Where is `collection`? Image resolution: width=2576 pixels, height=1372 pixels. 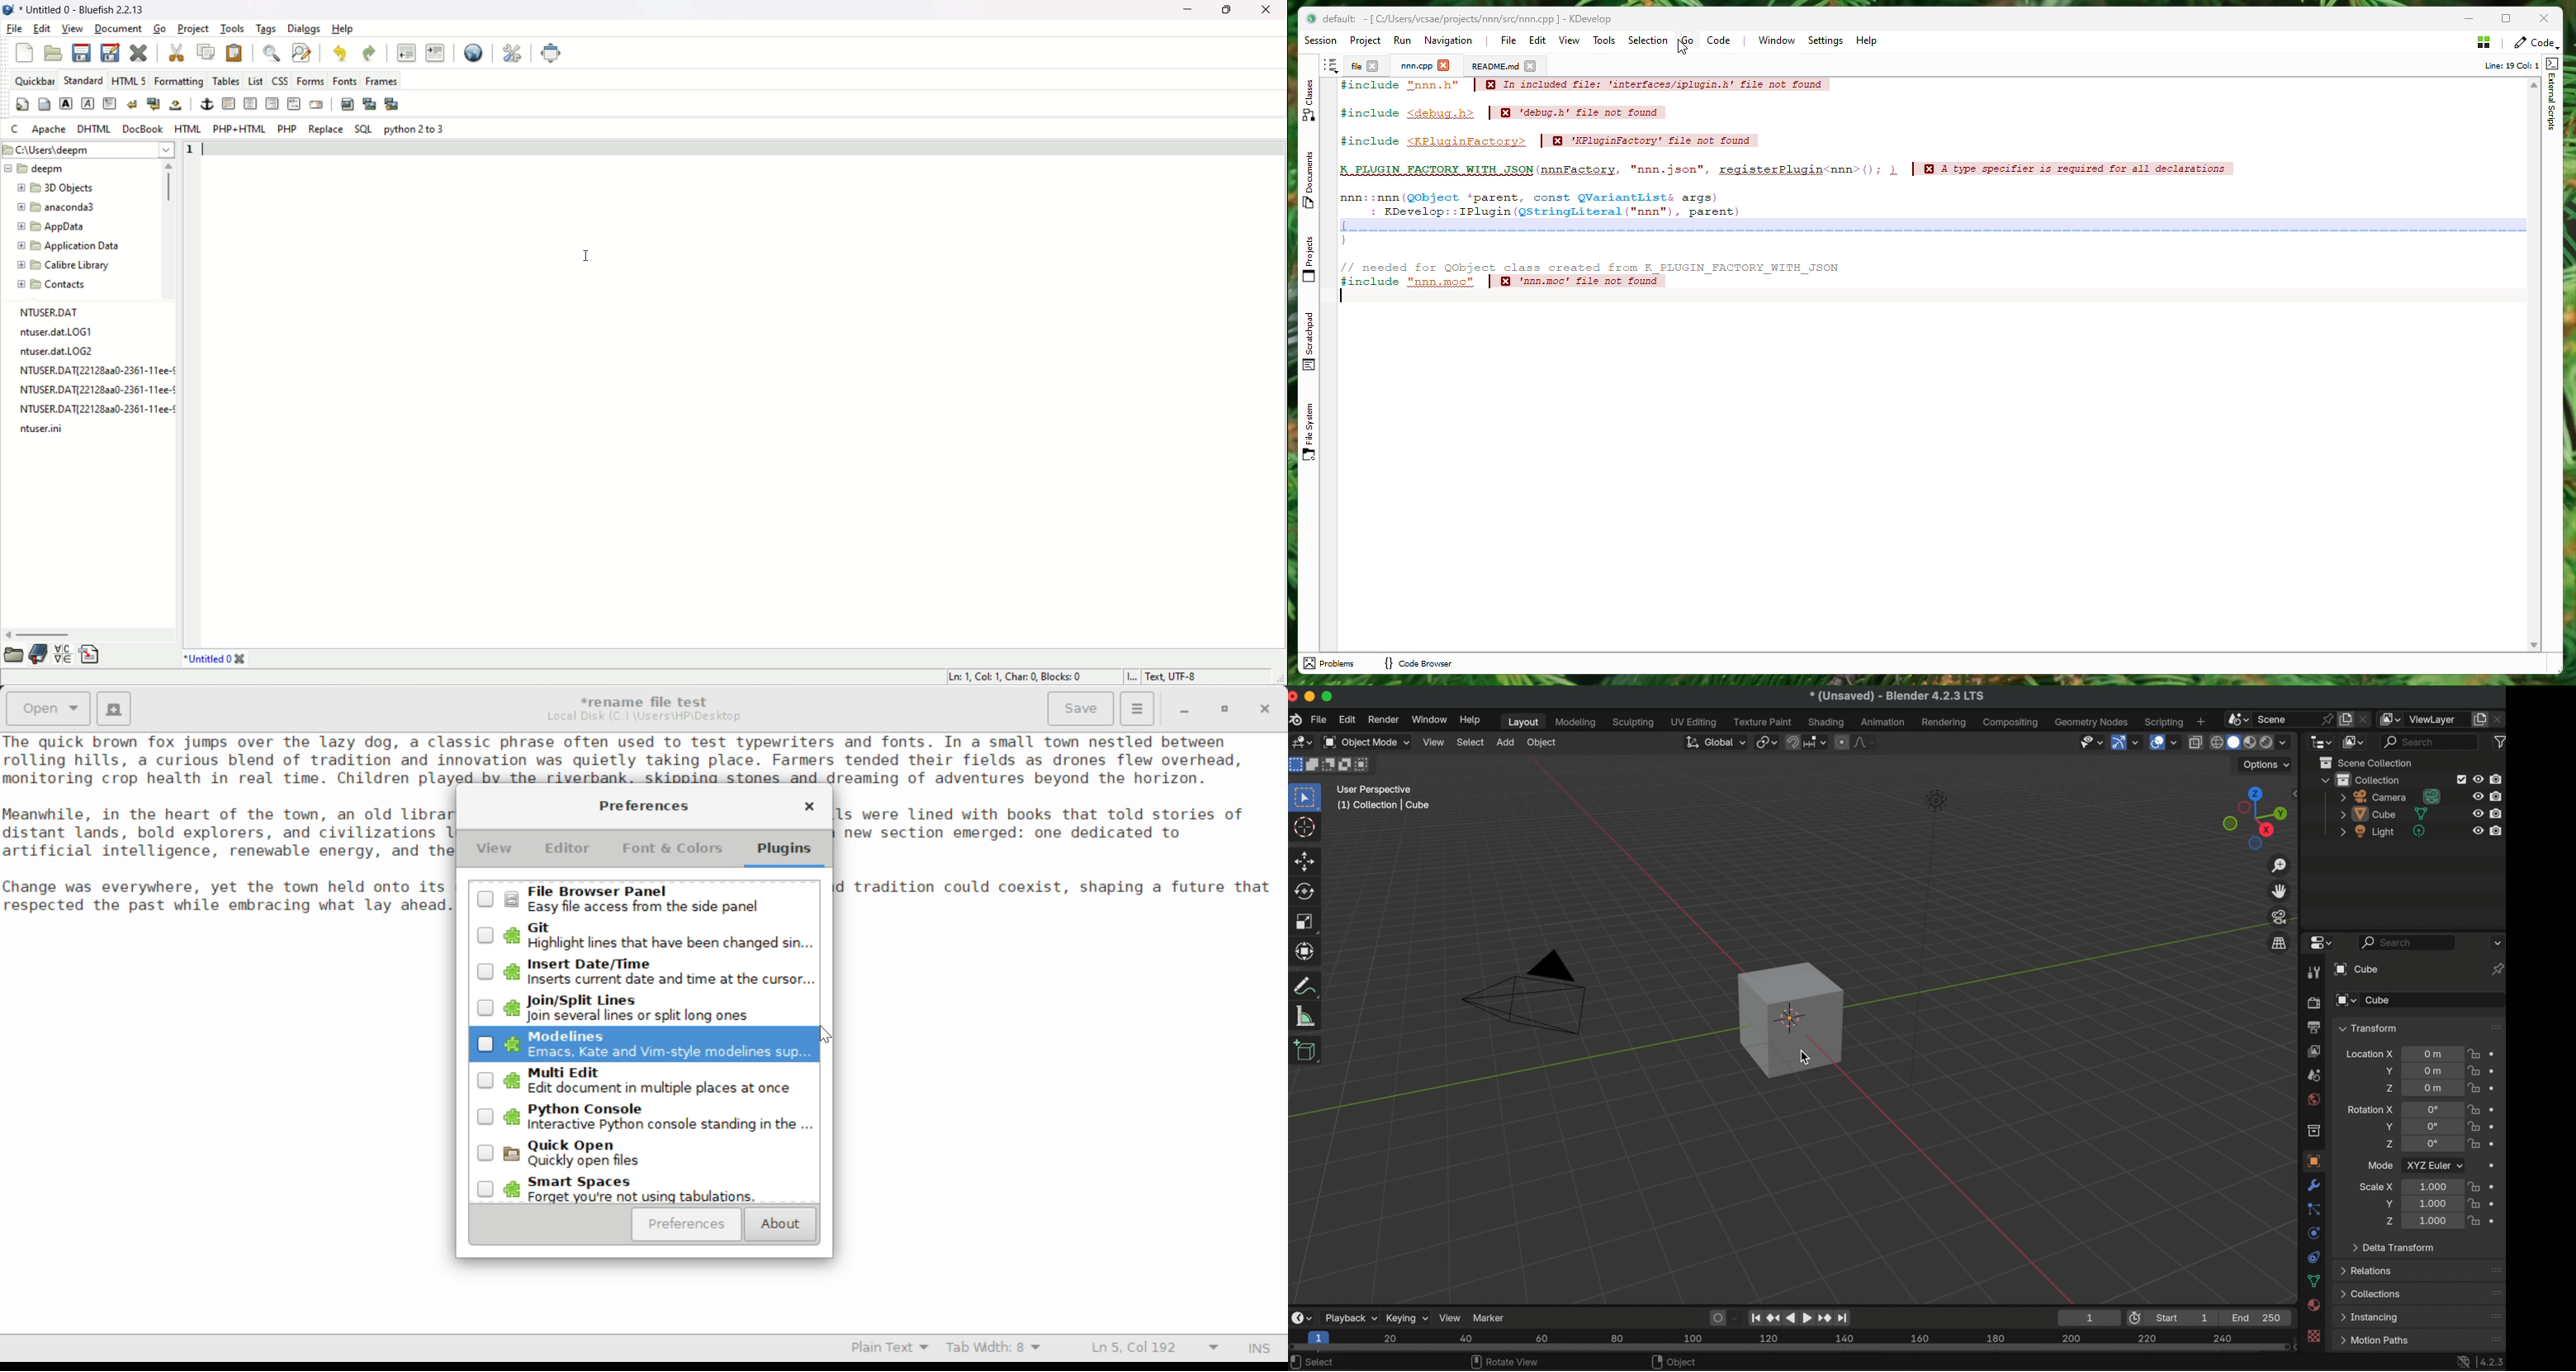 collection is located at coordinates (2361, 779).